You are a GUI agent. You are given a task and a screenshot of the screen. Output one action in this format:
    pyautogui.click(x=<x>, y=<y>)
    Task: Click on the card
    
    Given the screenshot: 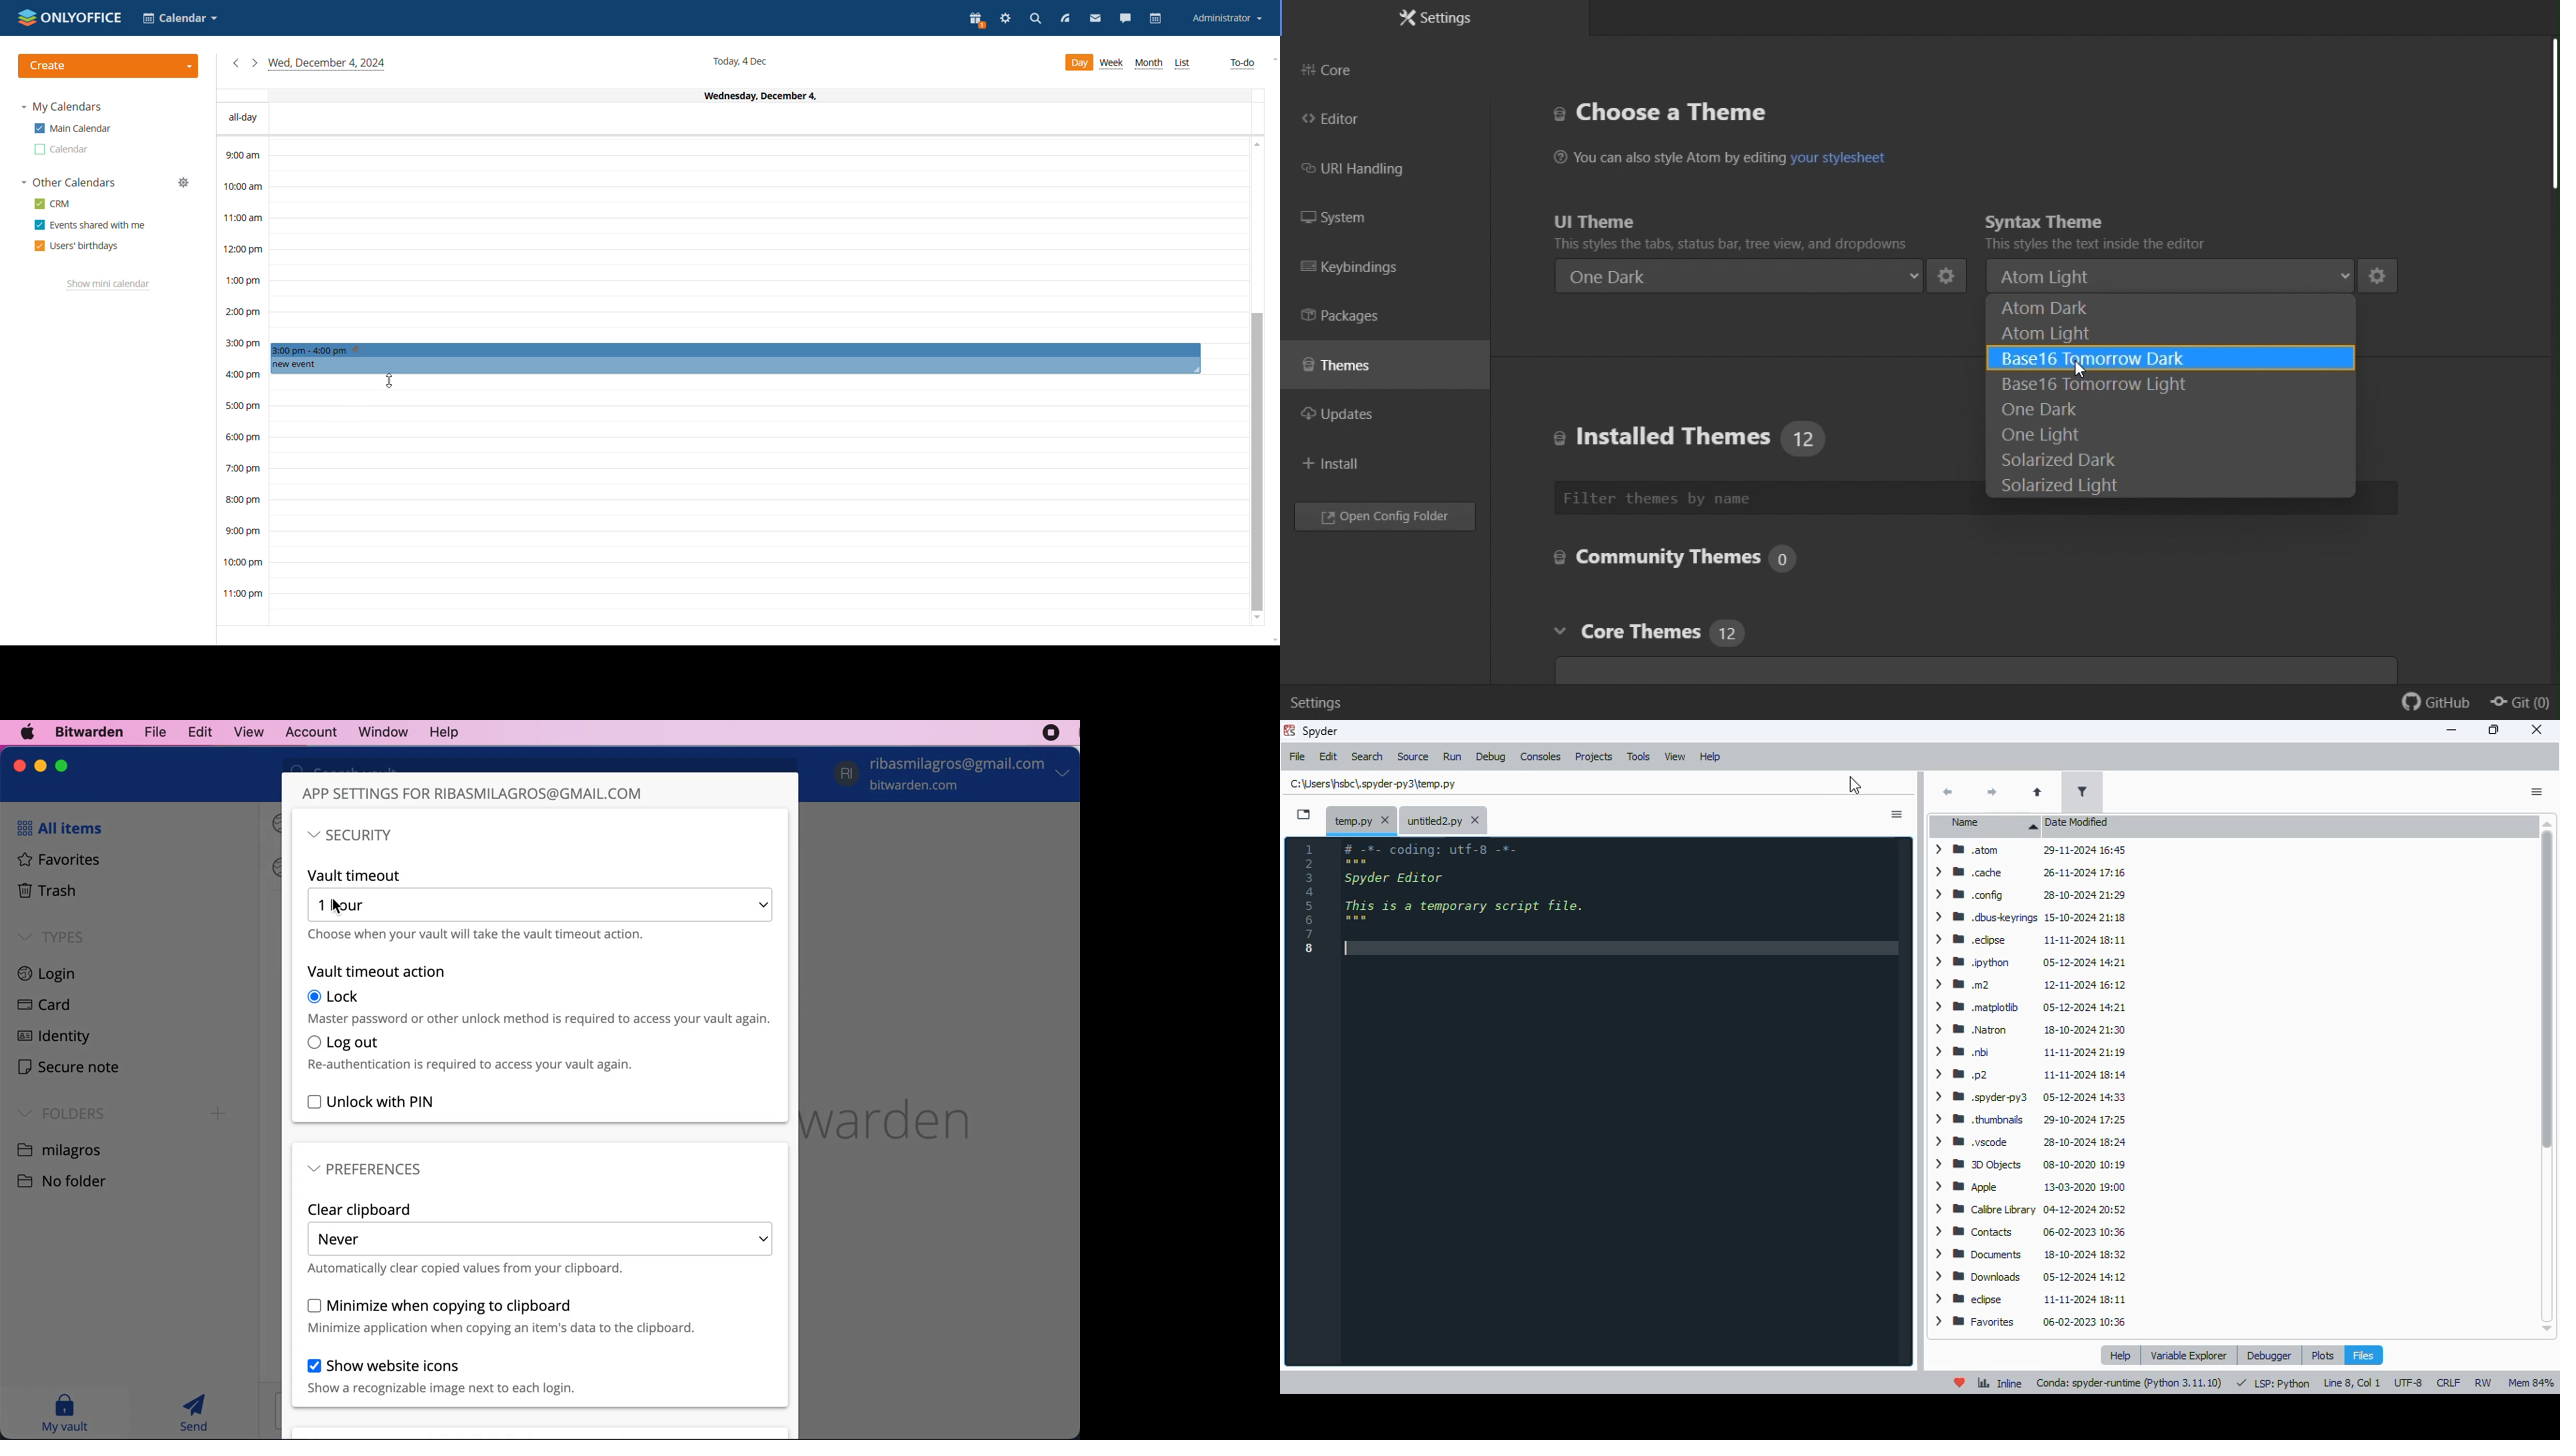 What is the action you would take?
    pyautogui.click(x=40, y=1006)
    